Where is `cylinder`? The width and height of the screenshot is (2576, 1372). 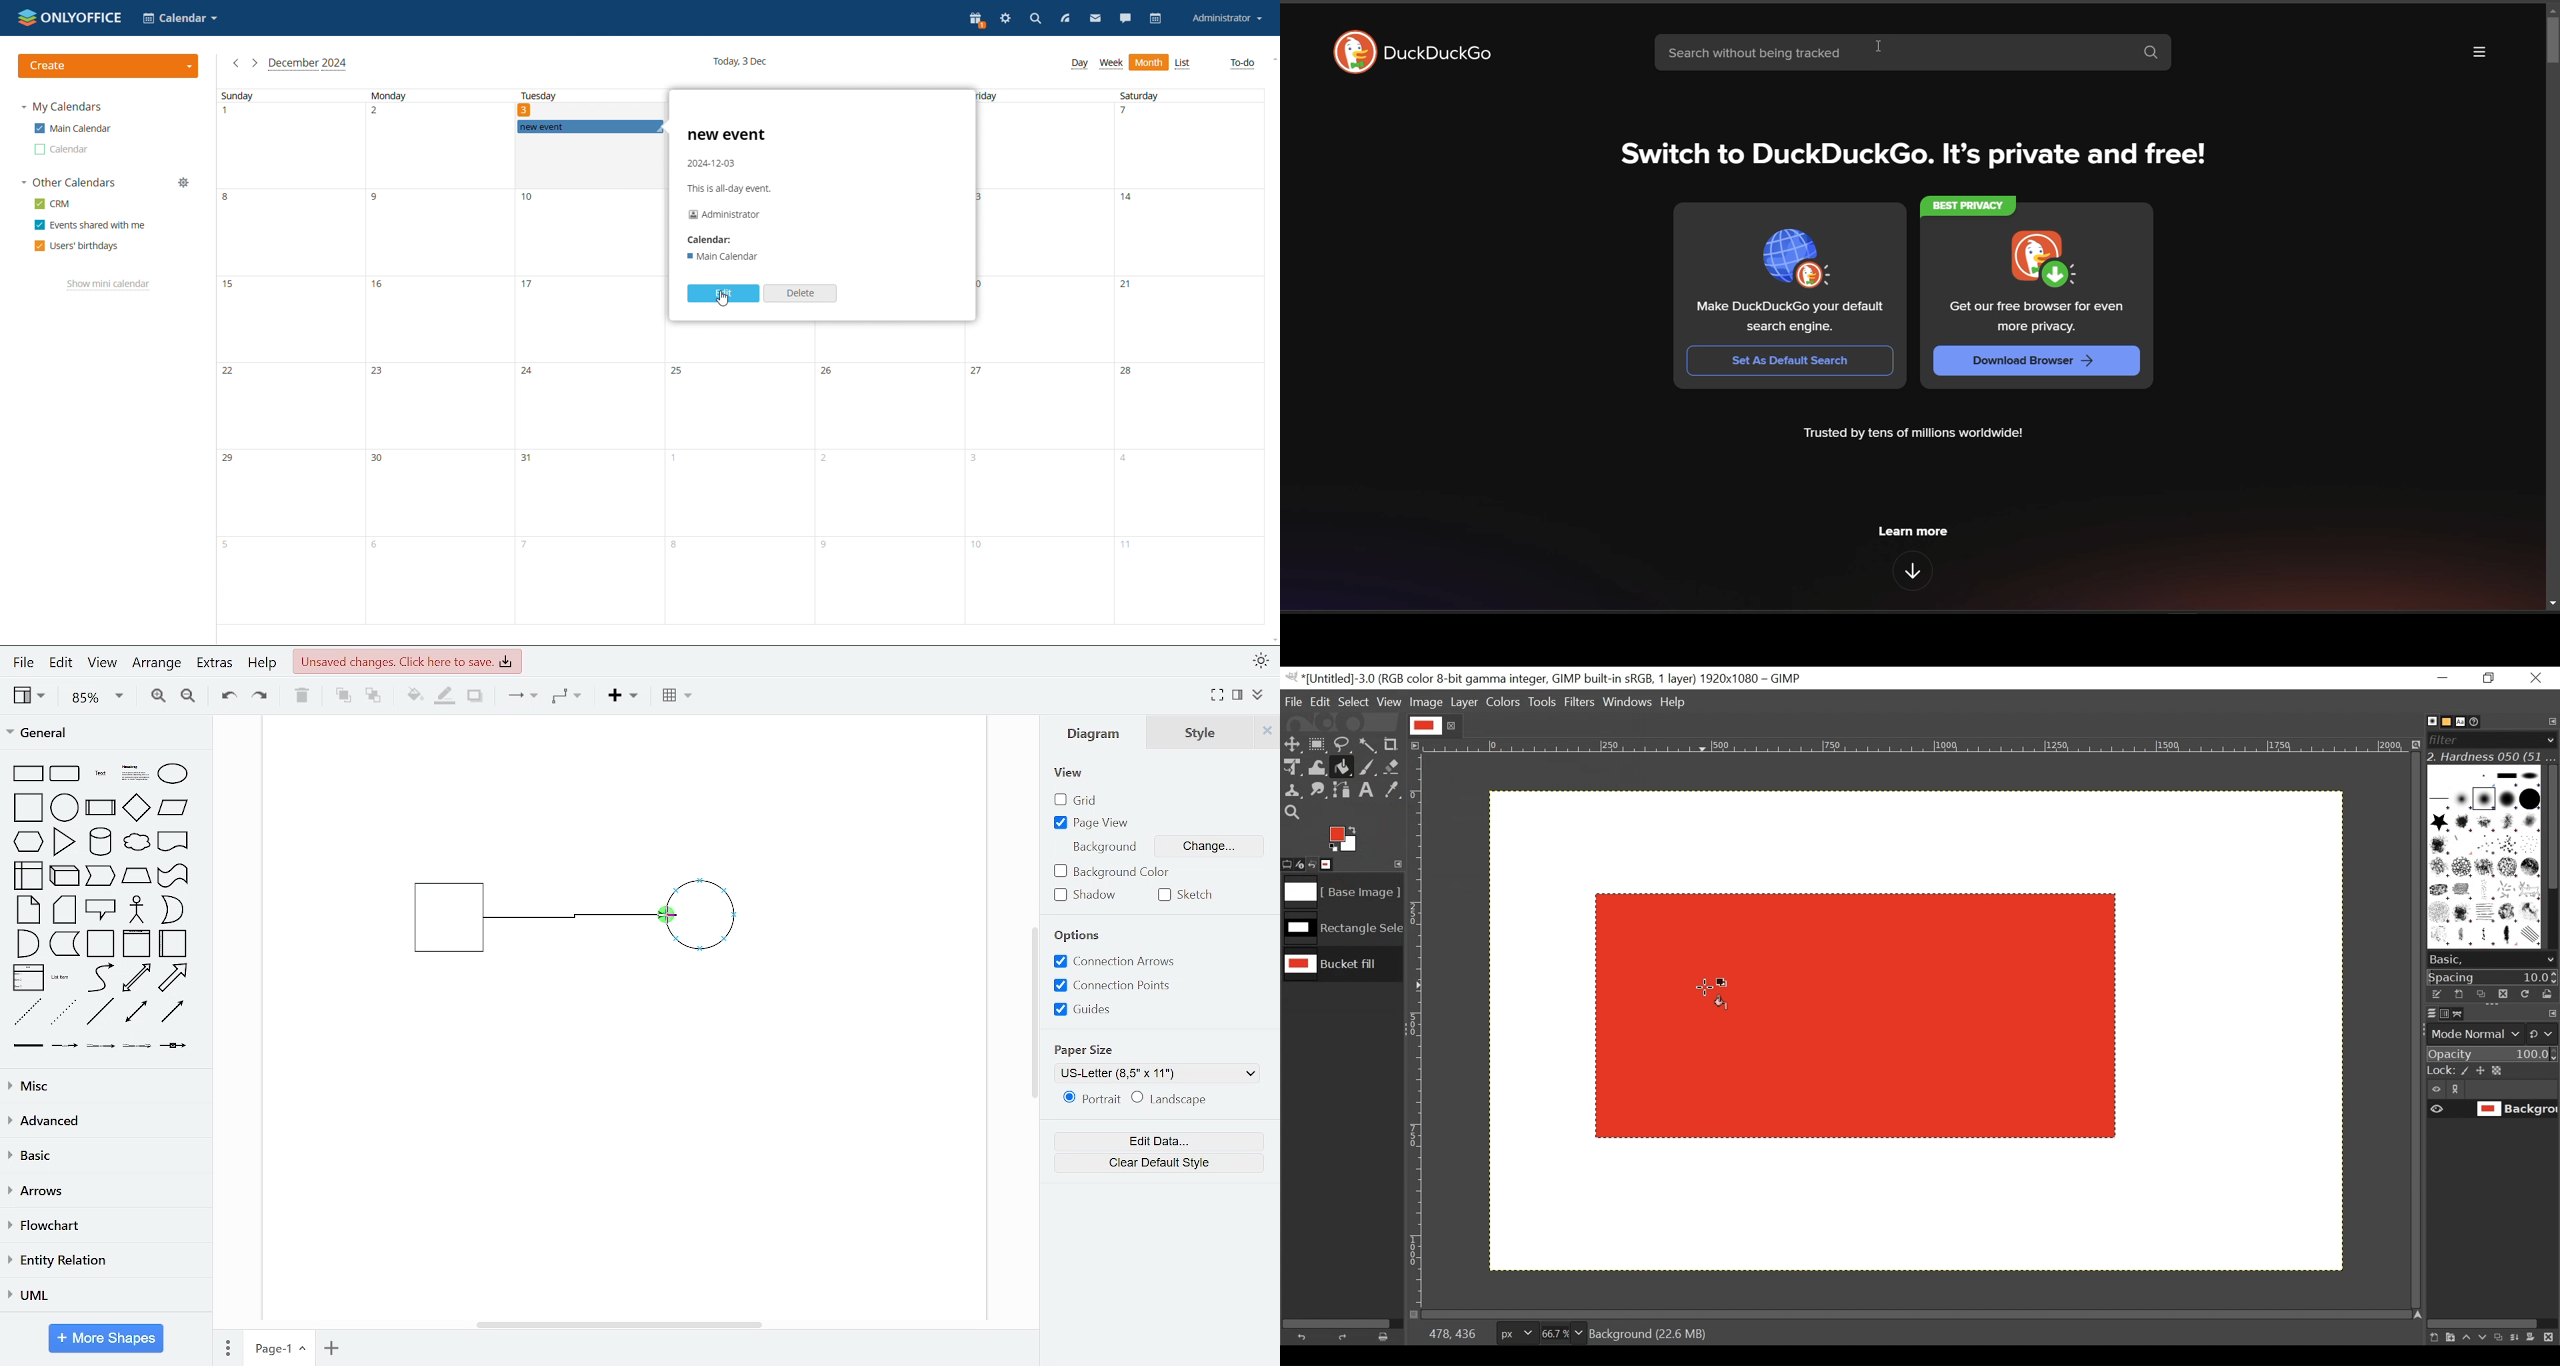
cylinder is located at coordinates (102, 843).